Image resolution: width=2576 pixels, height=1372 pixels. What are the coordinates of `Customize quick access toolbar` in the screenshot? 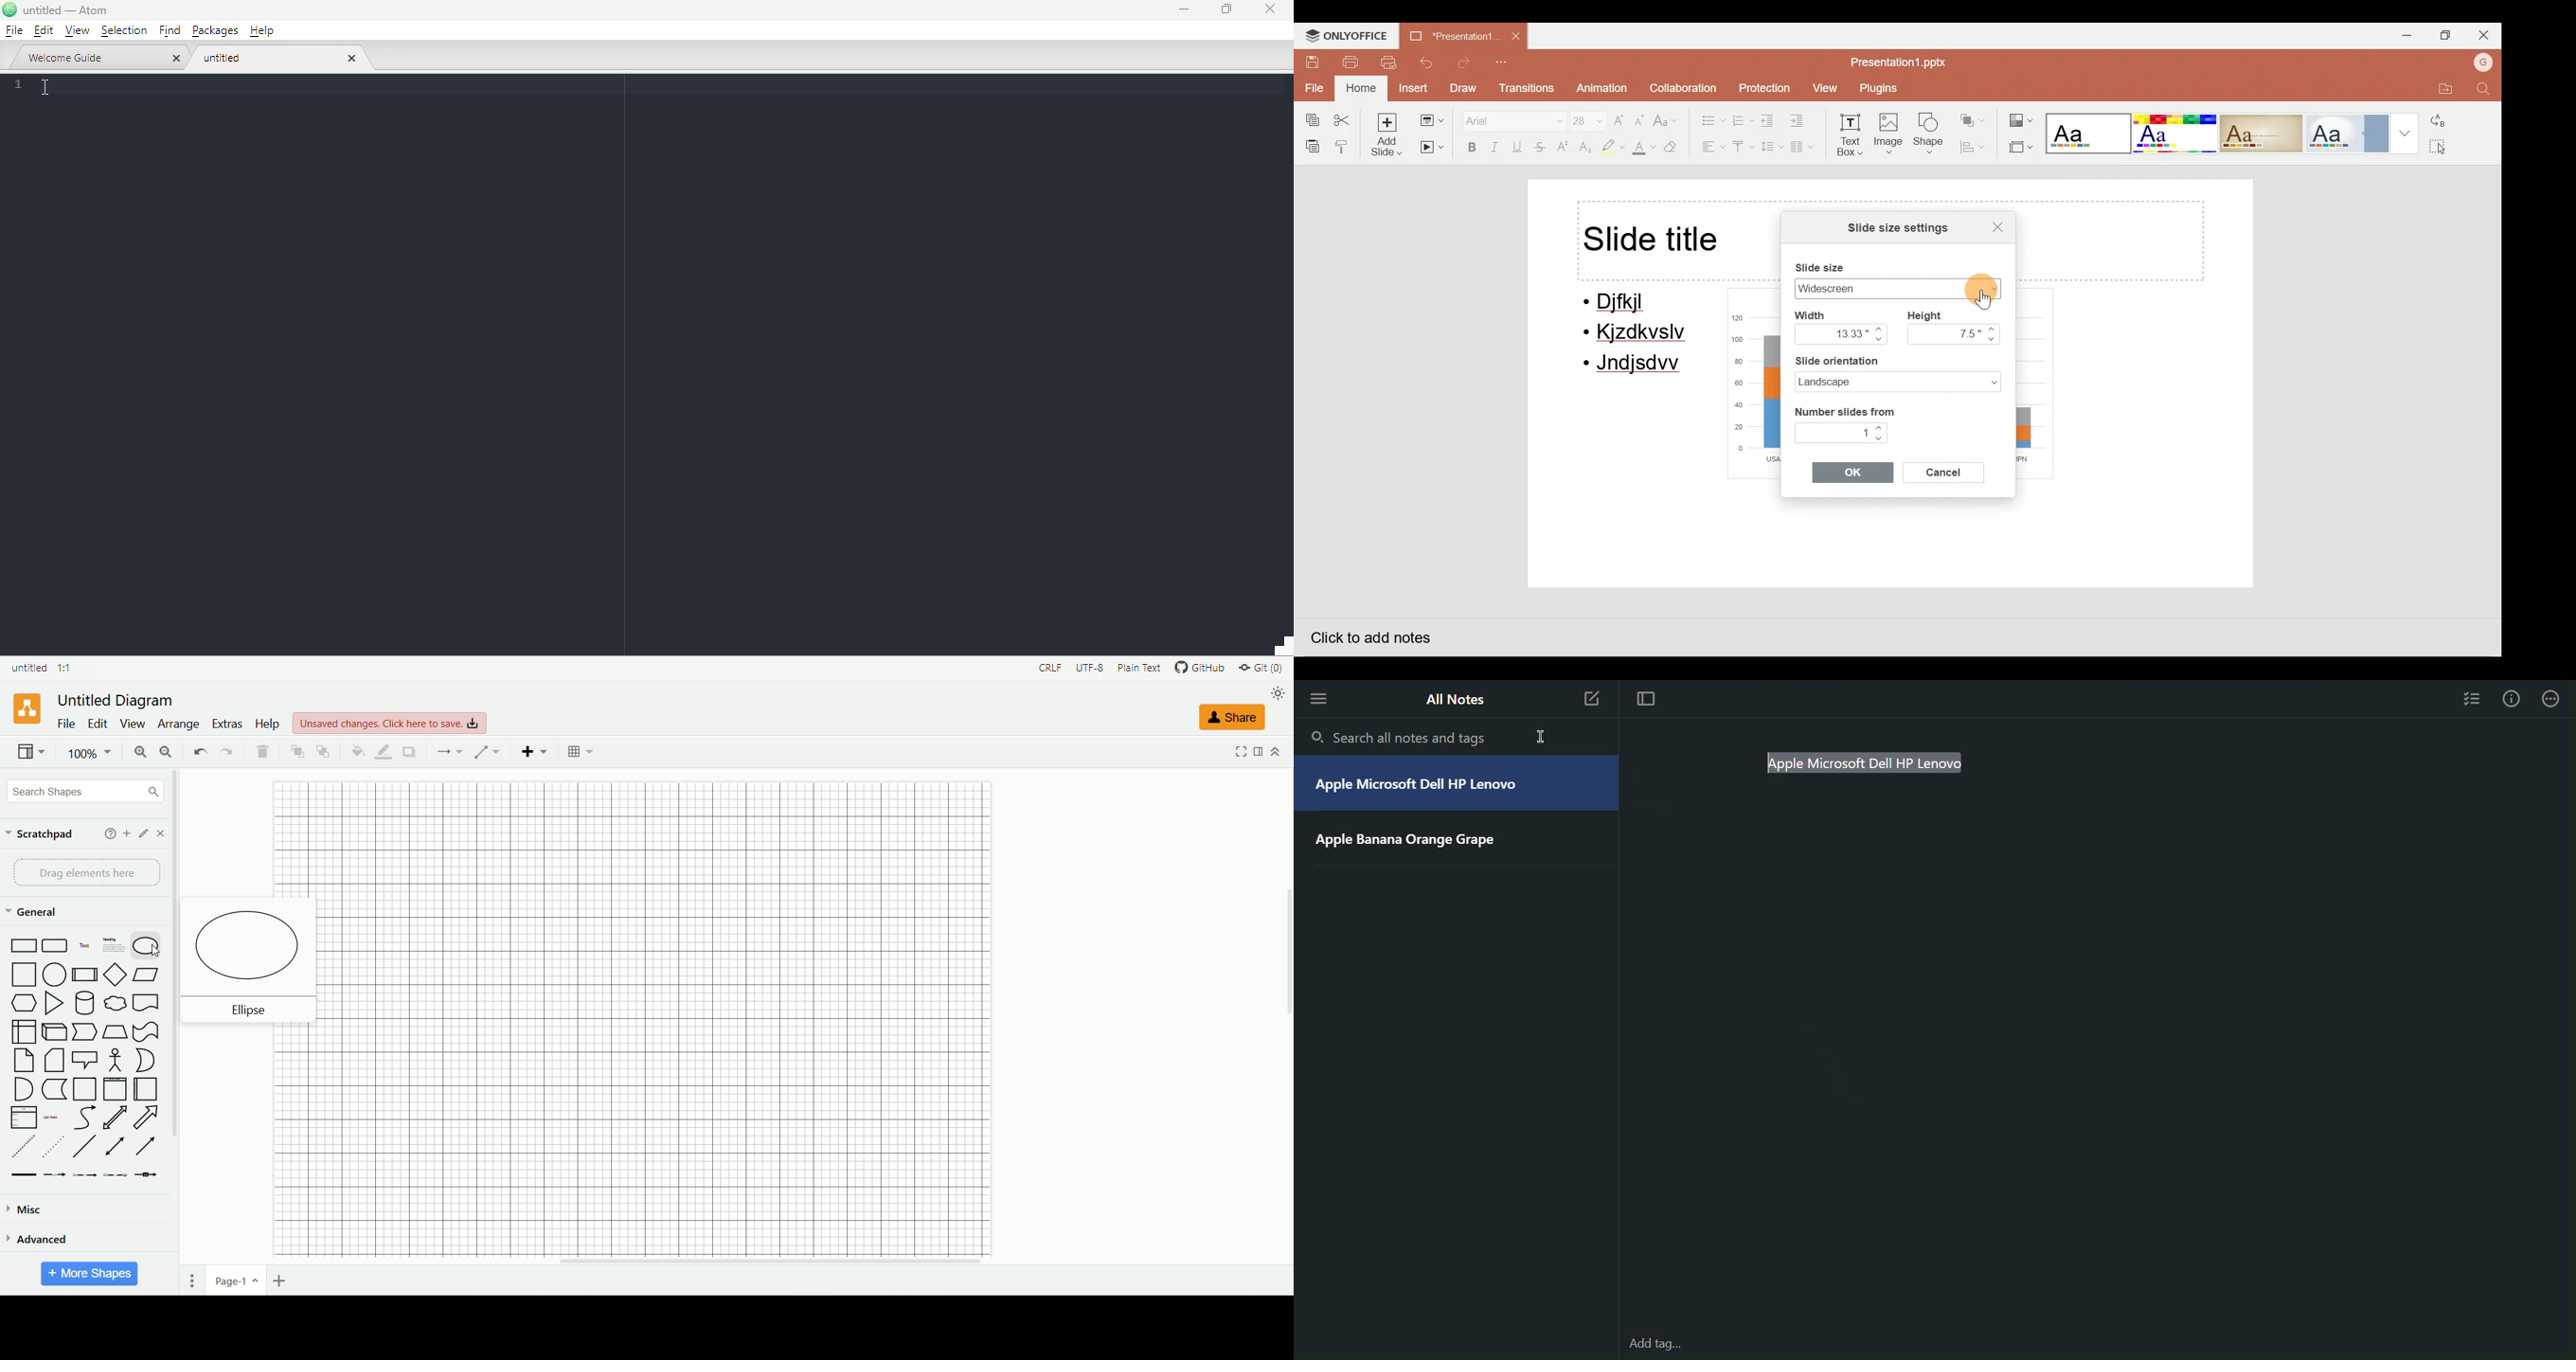 It's located at (1505, 63).